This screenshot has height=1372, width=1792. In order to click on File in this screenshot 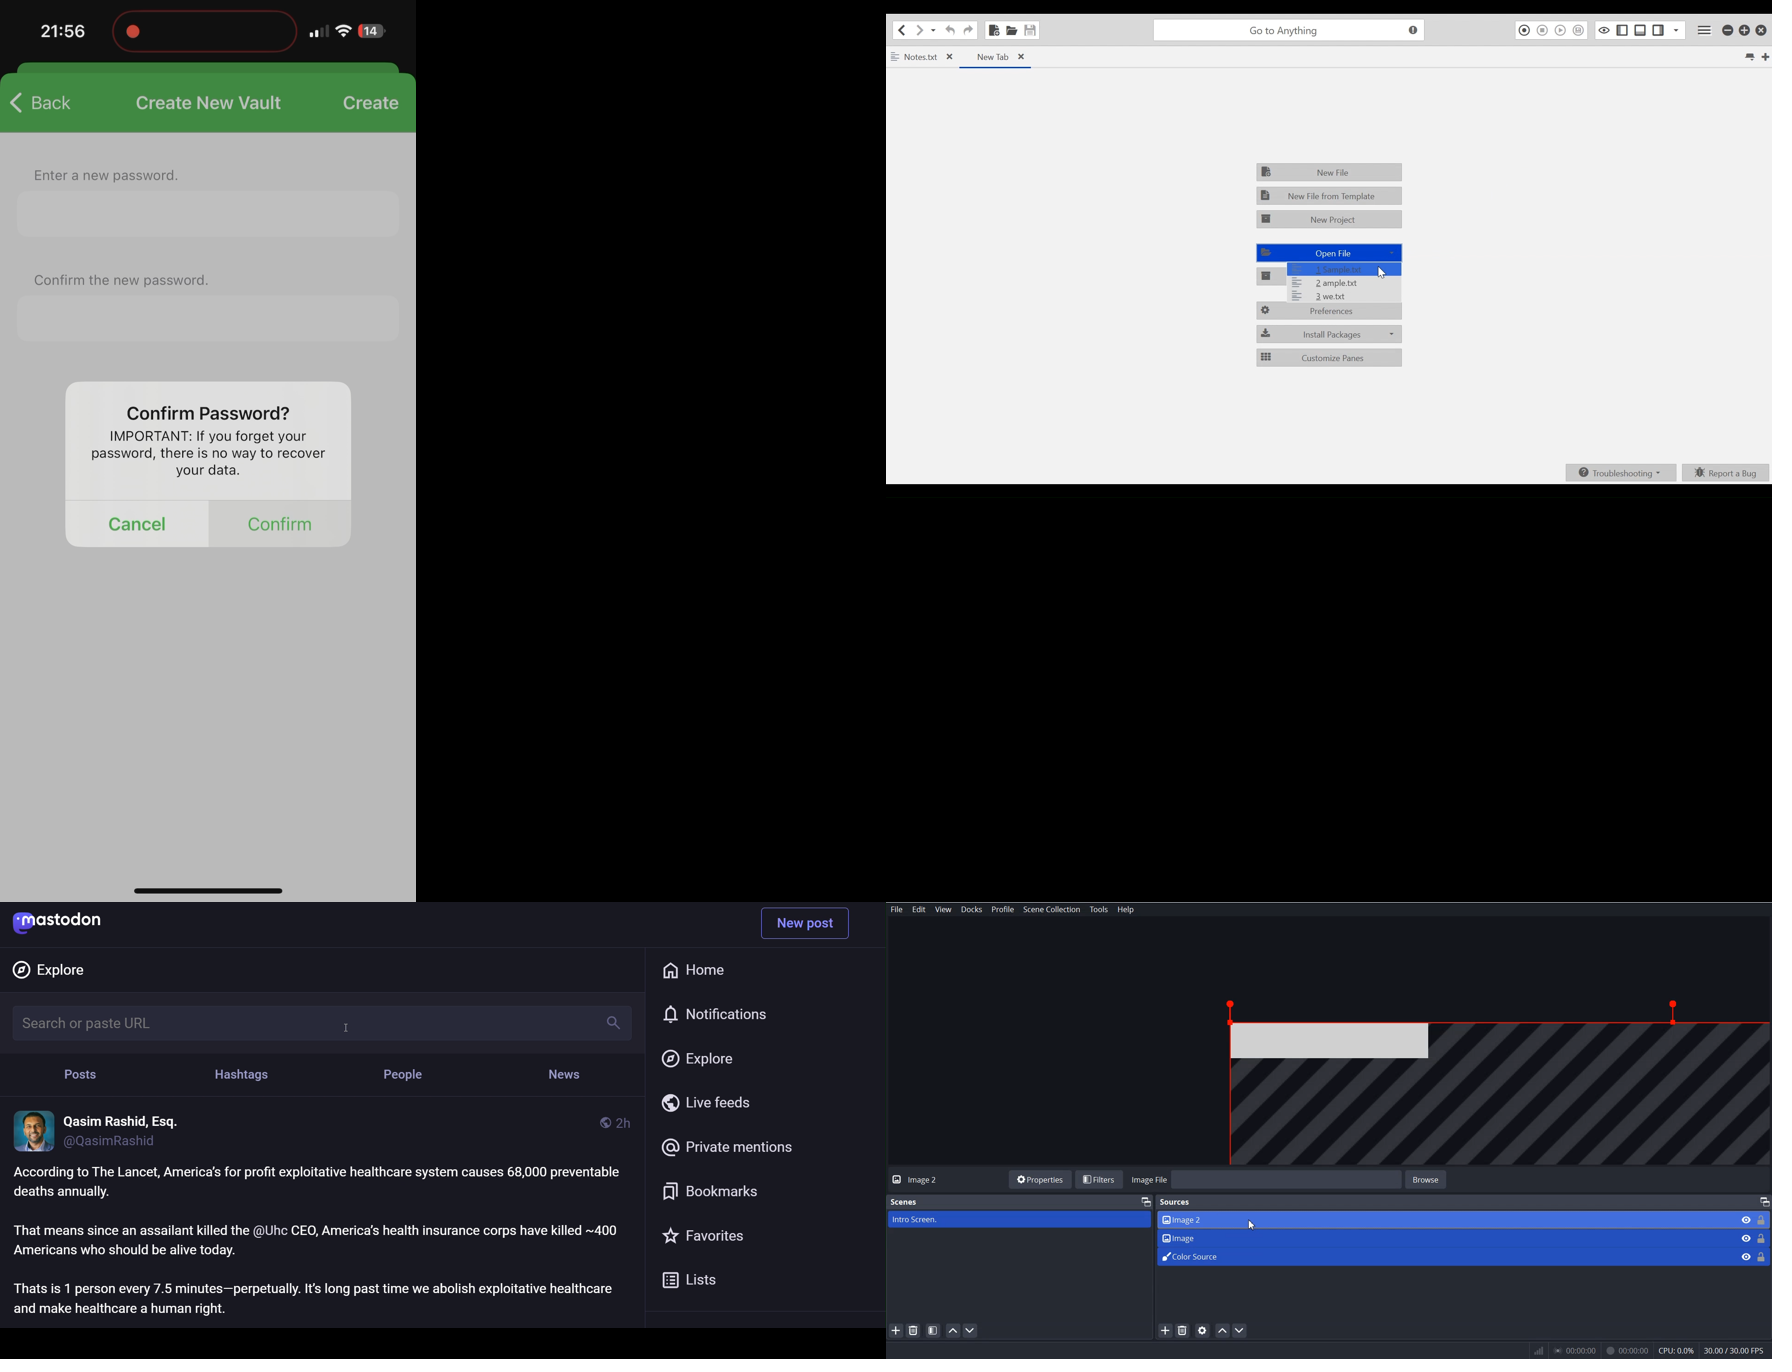, I will do `click(897, 909)`.